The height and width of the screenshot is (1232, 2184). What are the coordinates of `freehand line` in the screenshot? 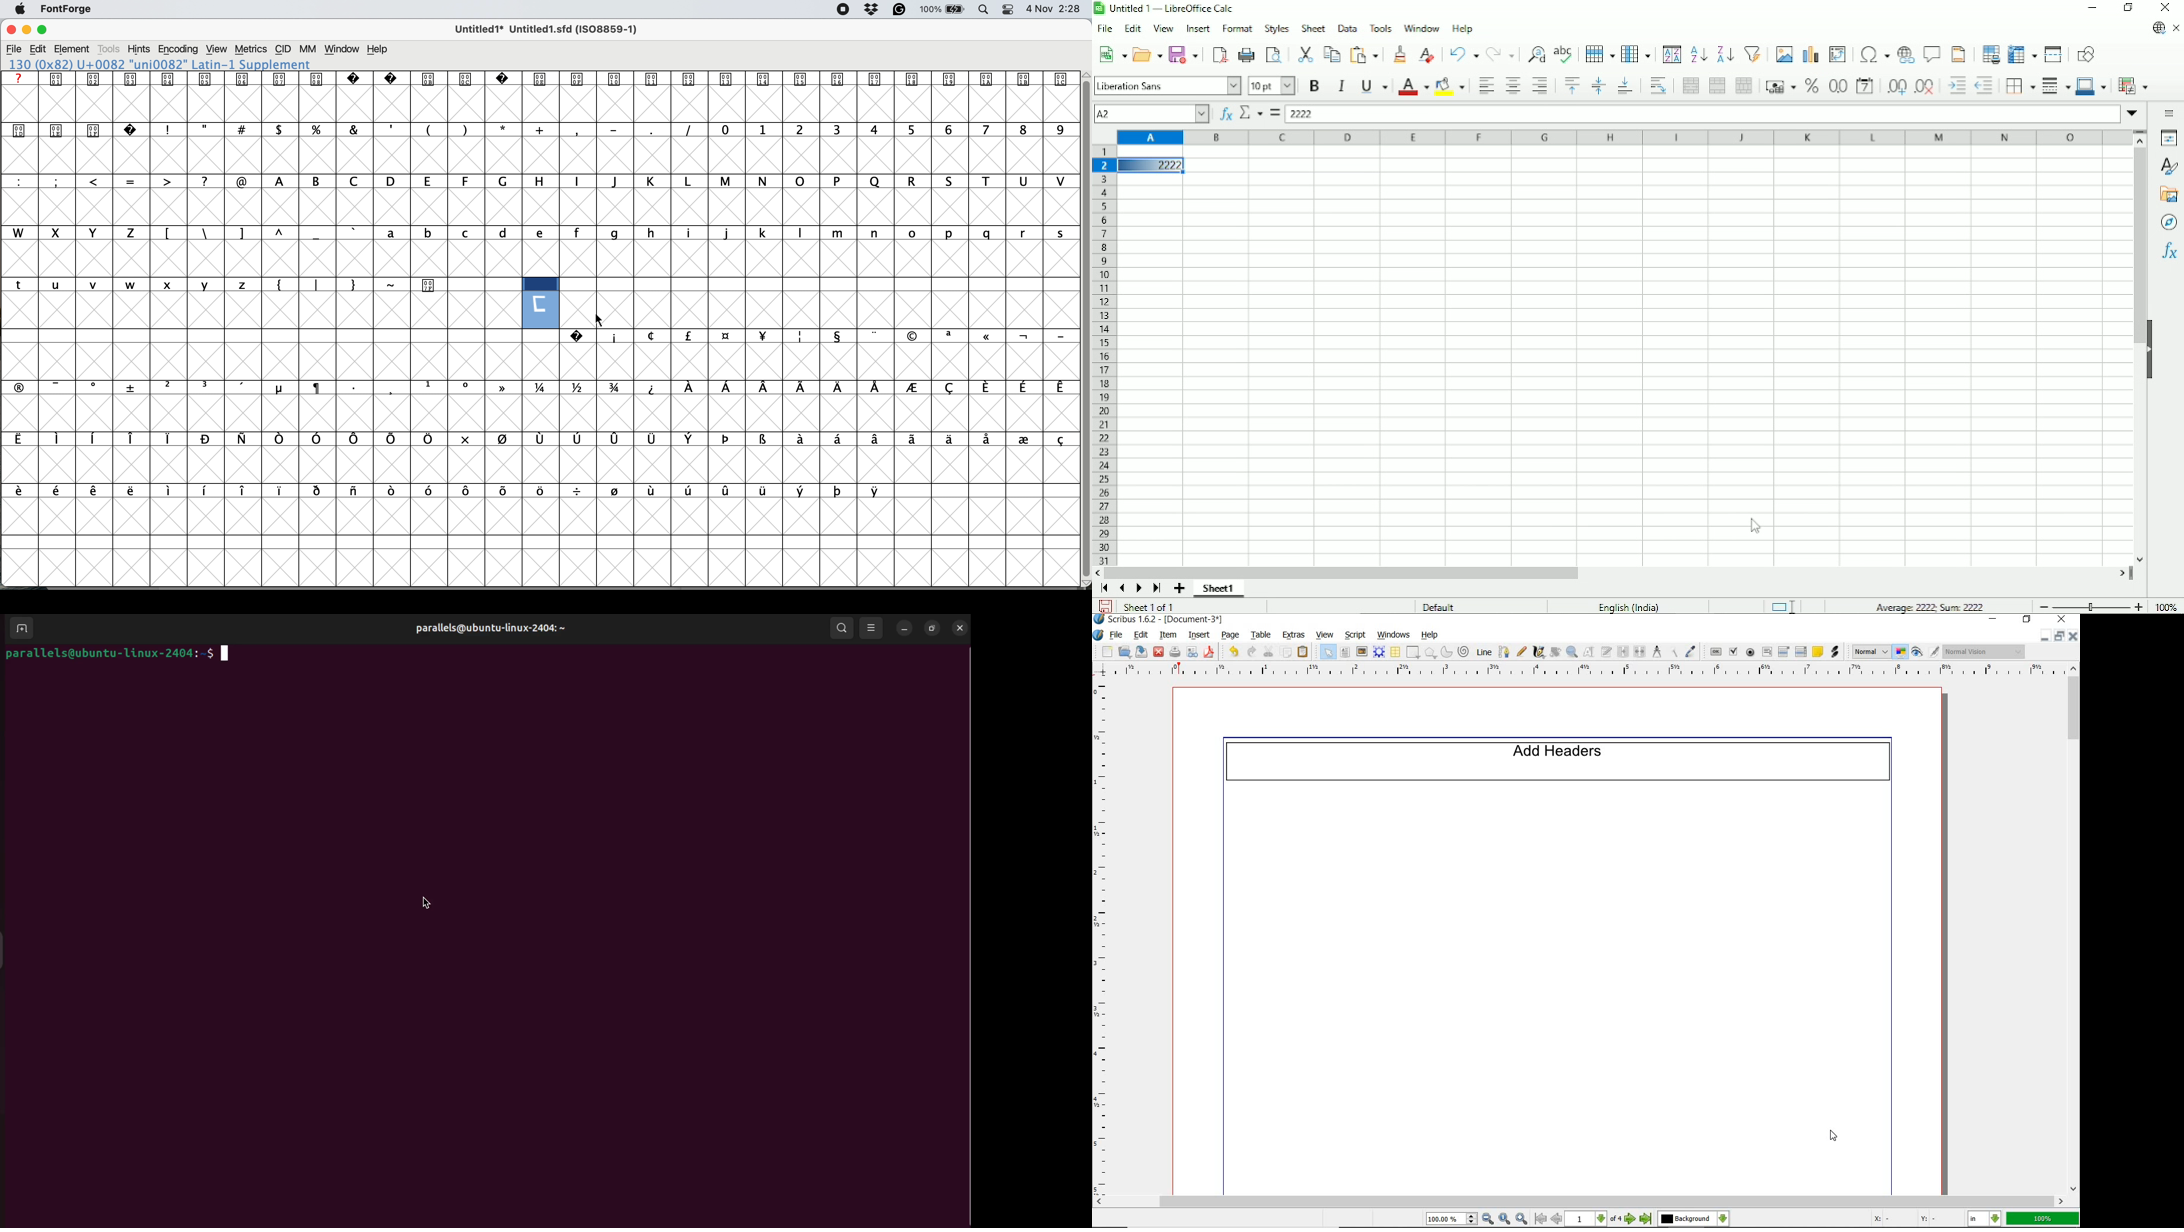 It's located at (1522, 652).